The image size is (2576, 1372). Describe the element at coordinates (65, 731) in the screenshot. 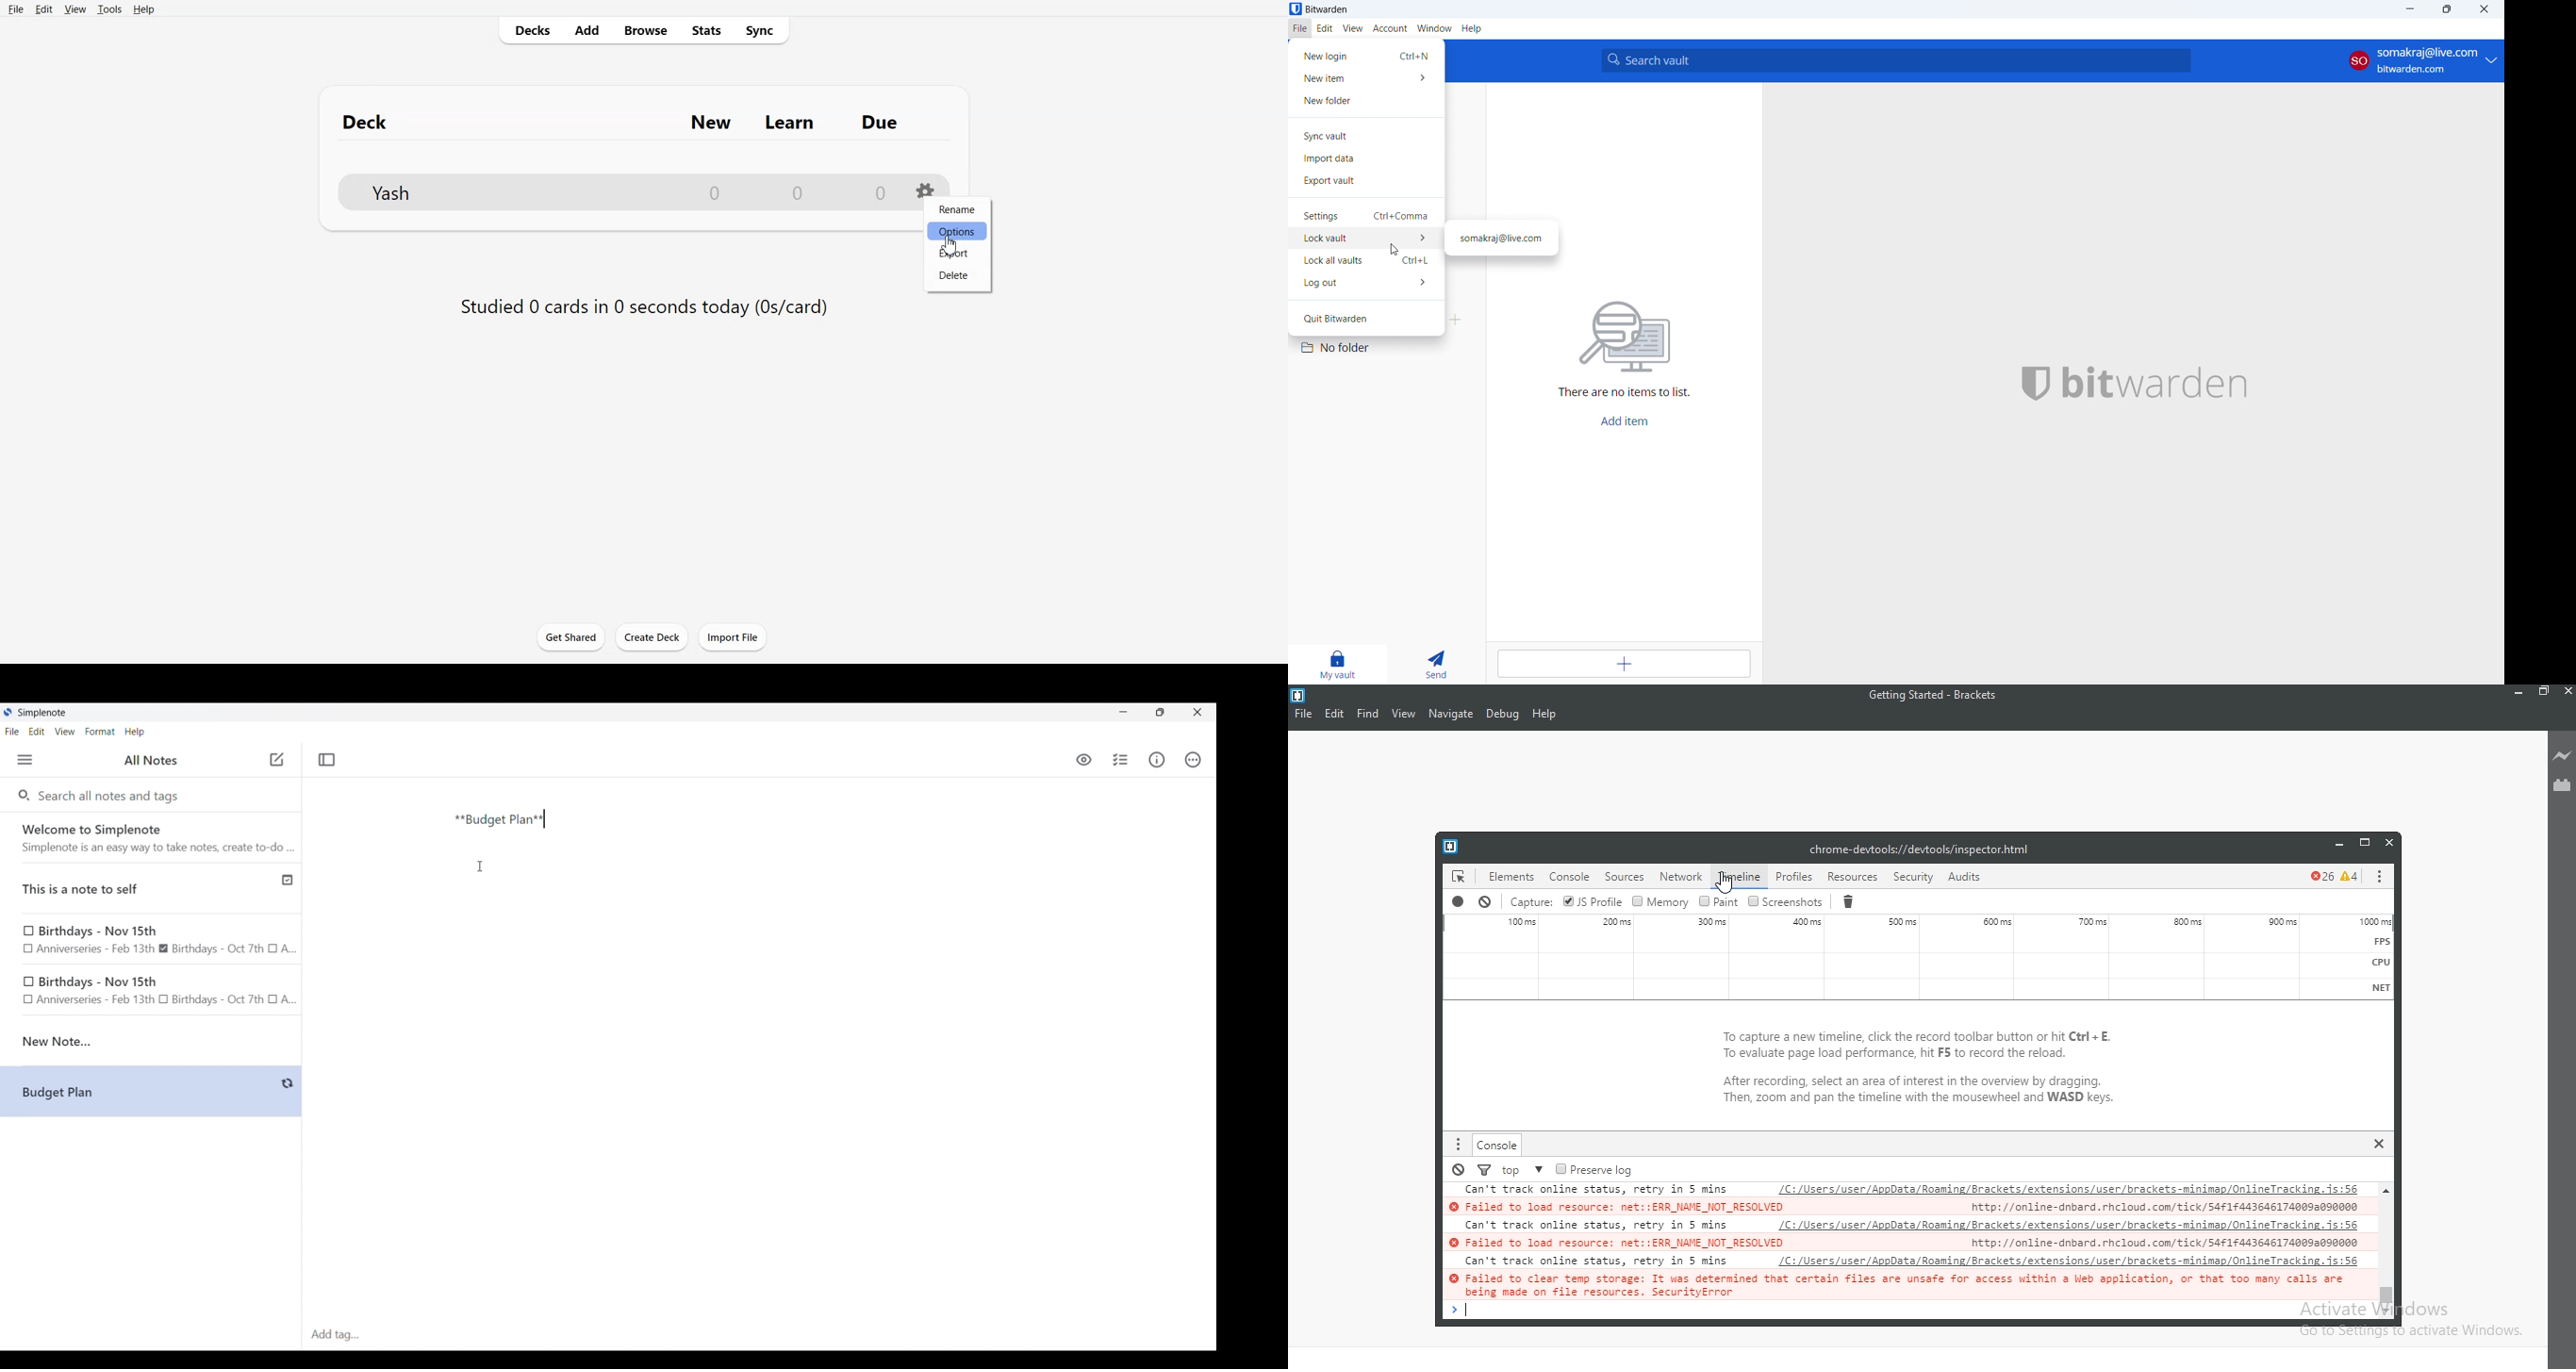

I see `View menu` at that location.